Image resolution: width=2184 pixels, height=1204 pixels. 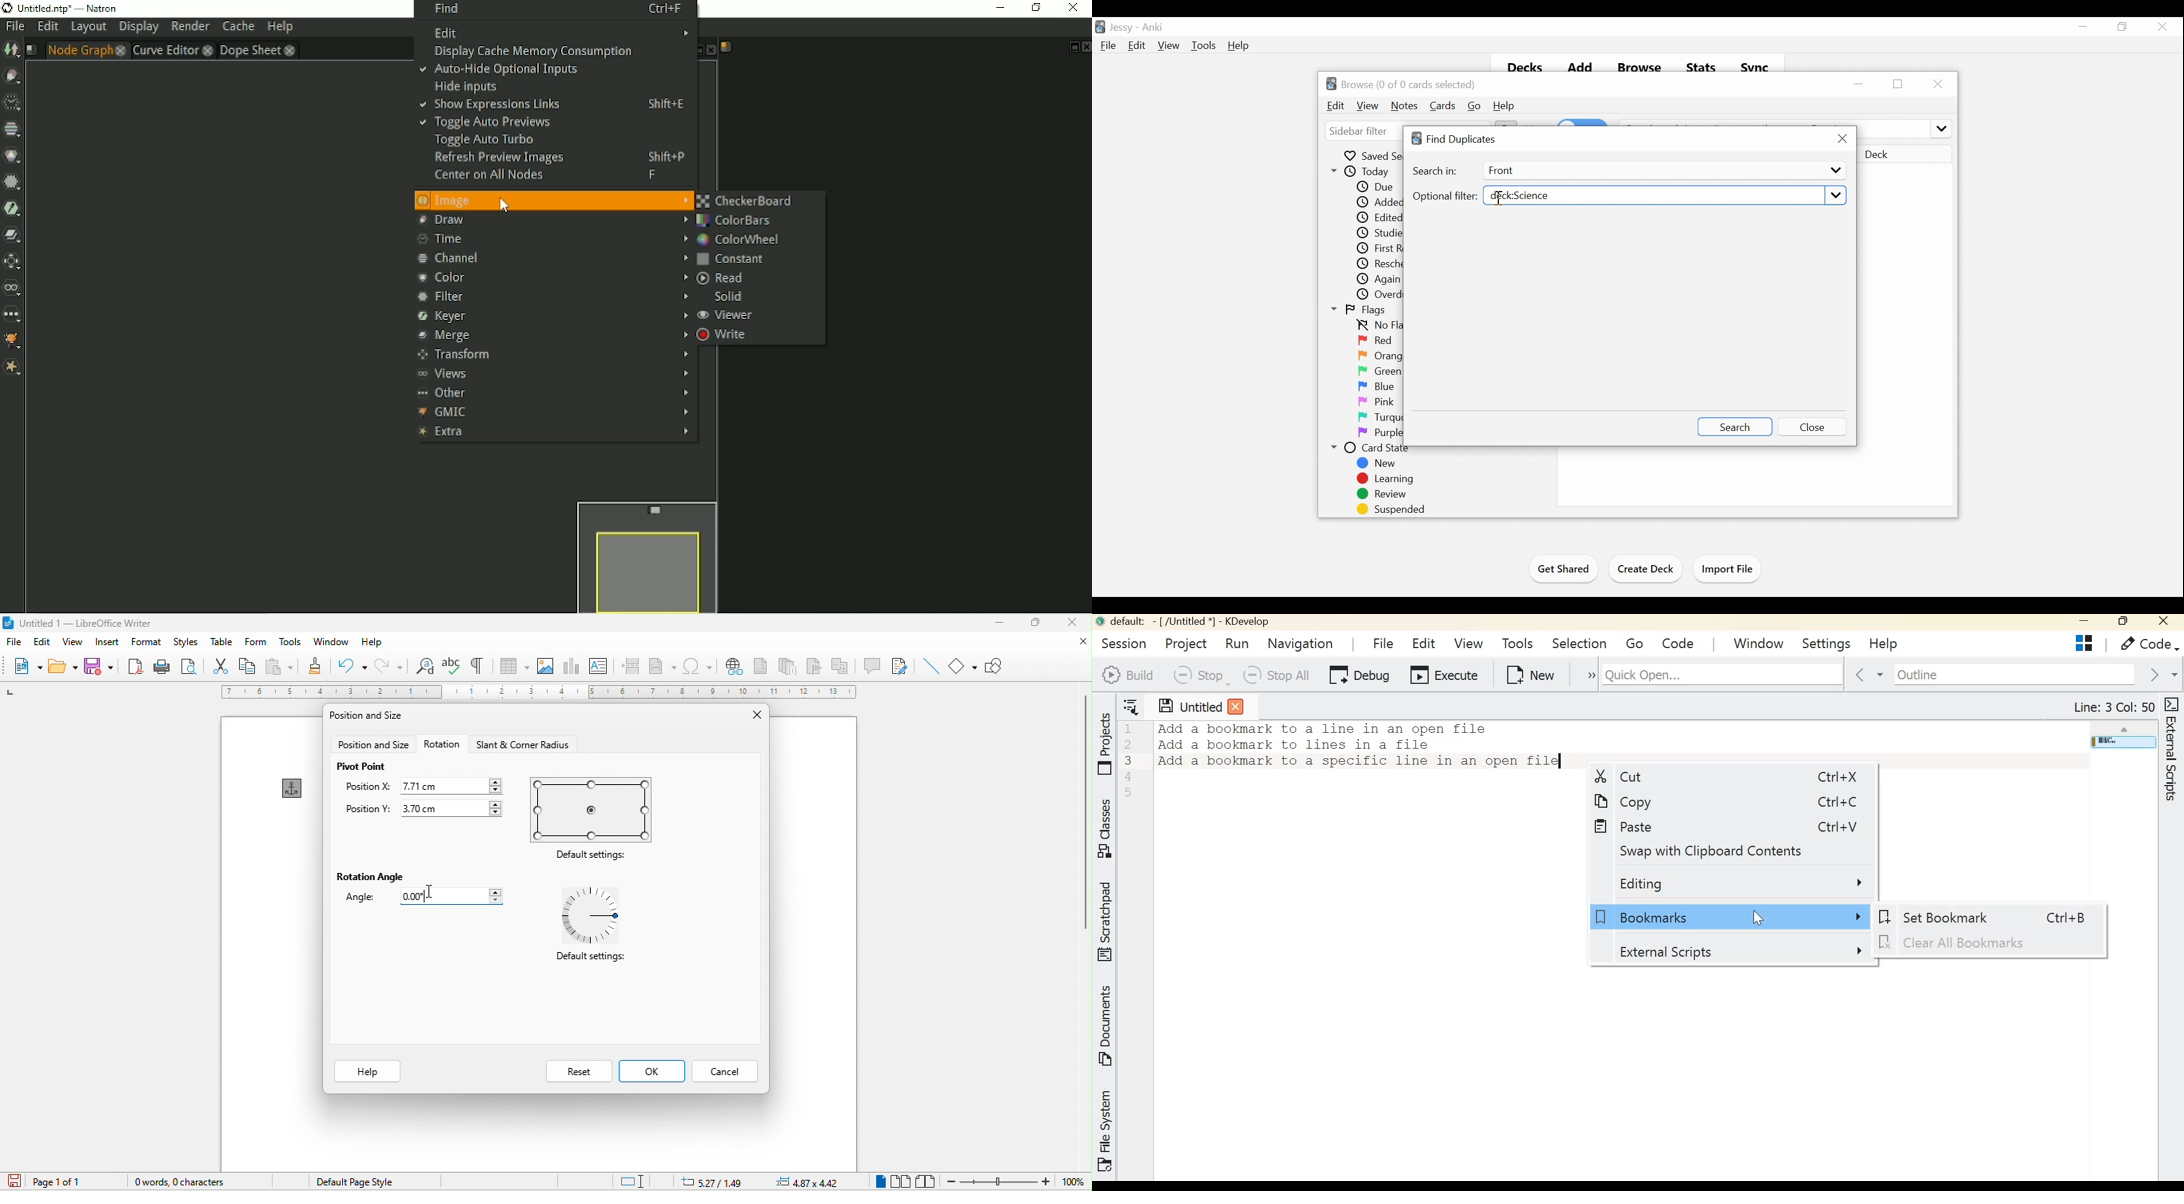 I want to click on Execute, so click(x=1442, y=673).